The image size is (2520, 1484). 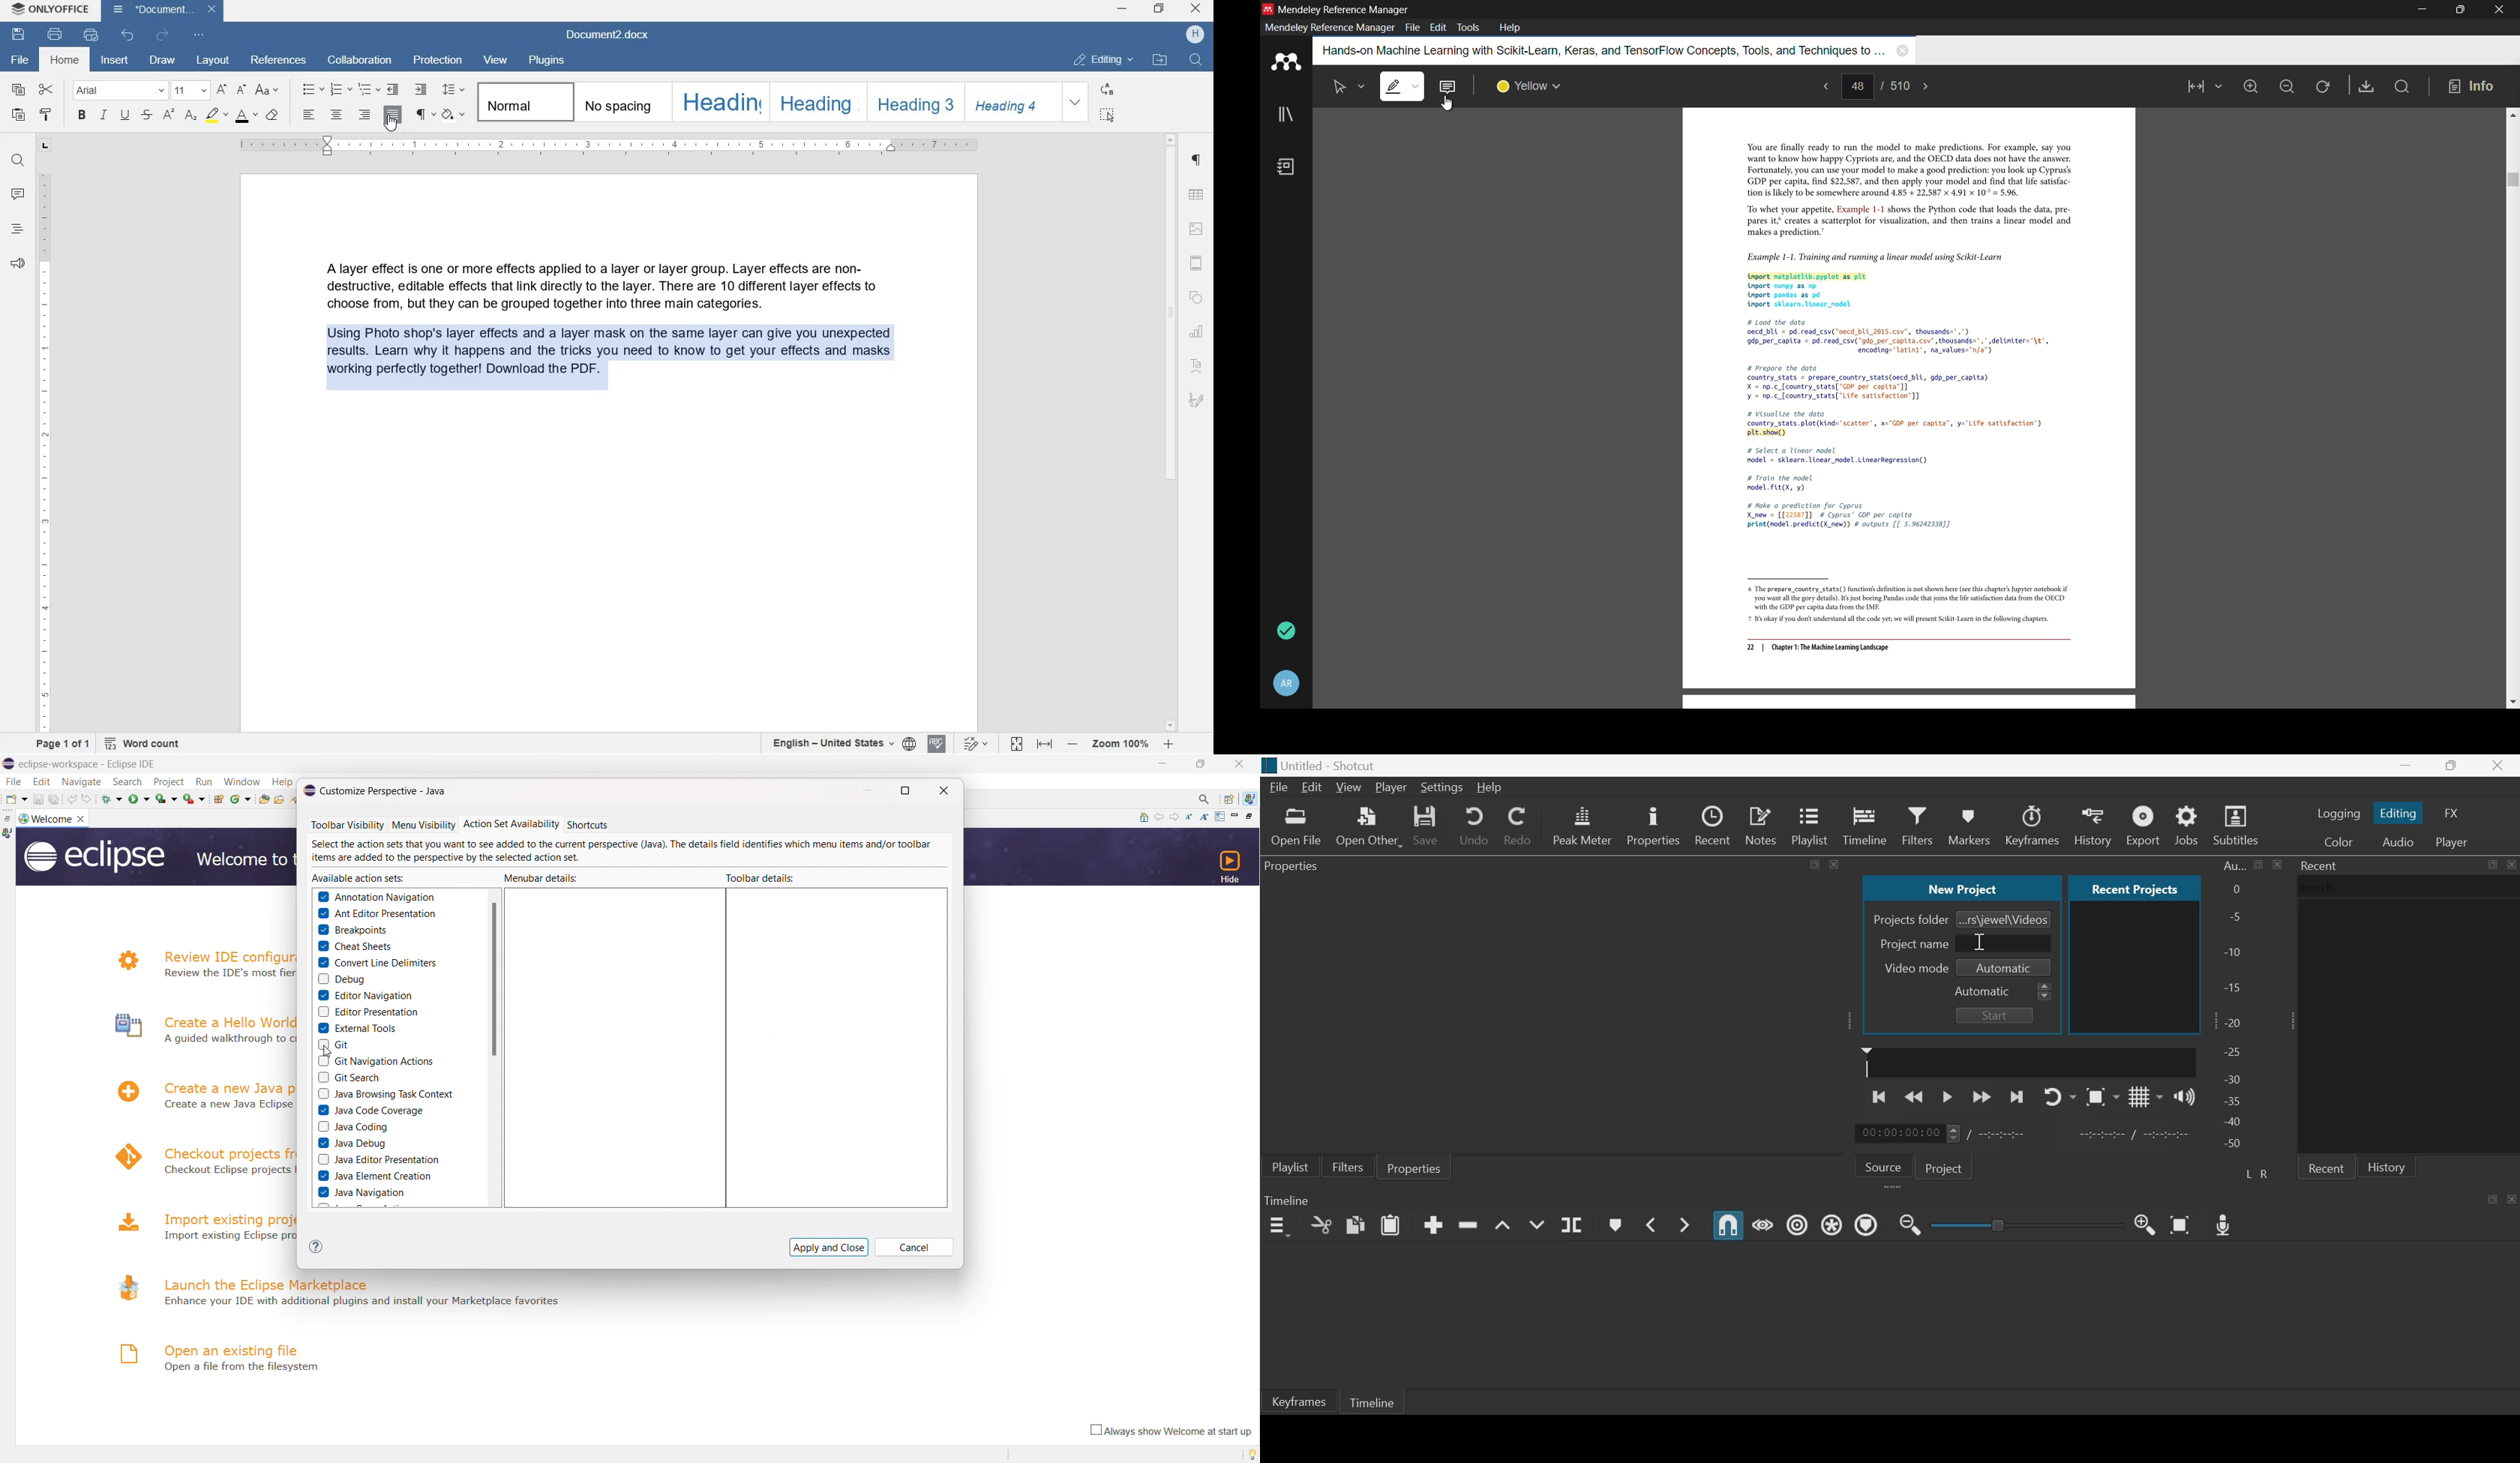 What do you see at coordinates (1652, 825) in the screenshot?
I see `Properties` at bounding box center [1652, 825].